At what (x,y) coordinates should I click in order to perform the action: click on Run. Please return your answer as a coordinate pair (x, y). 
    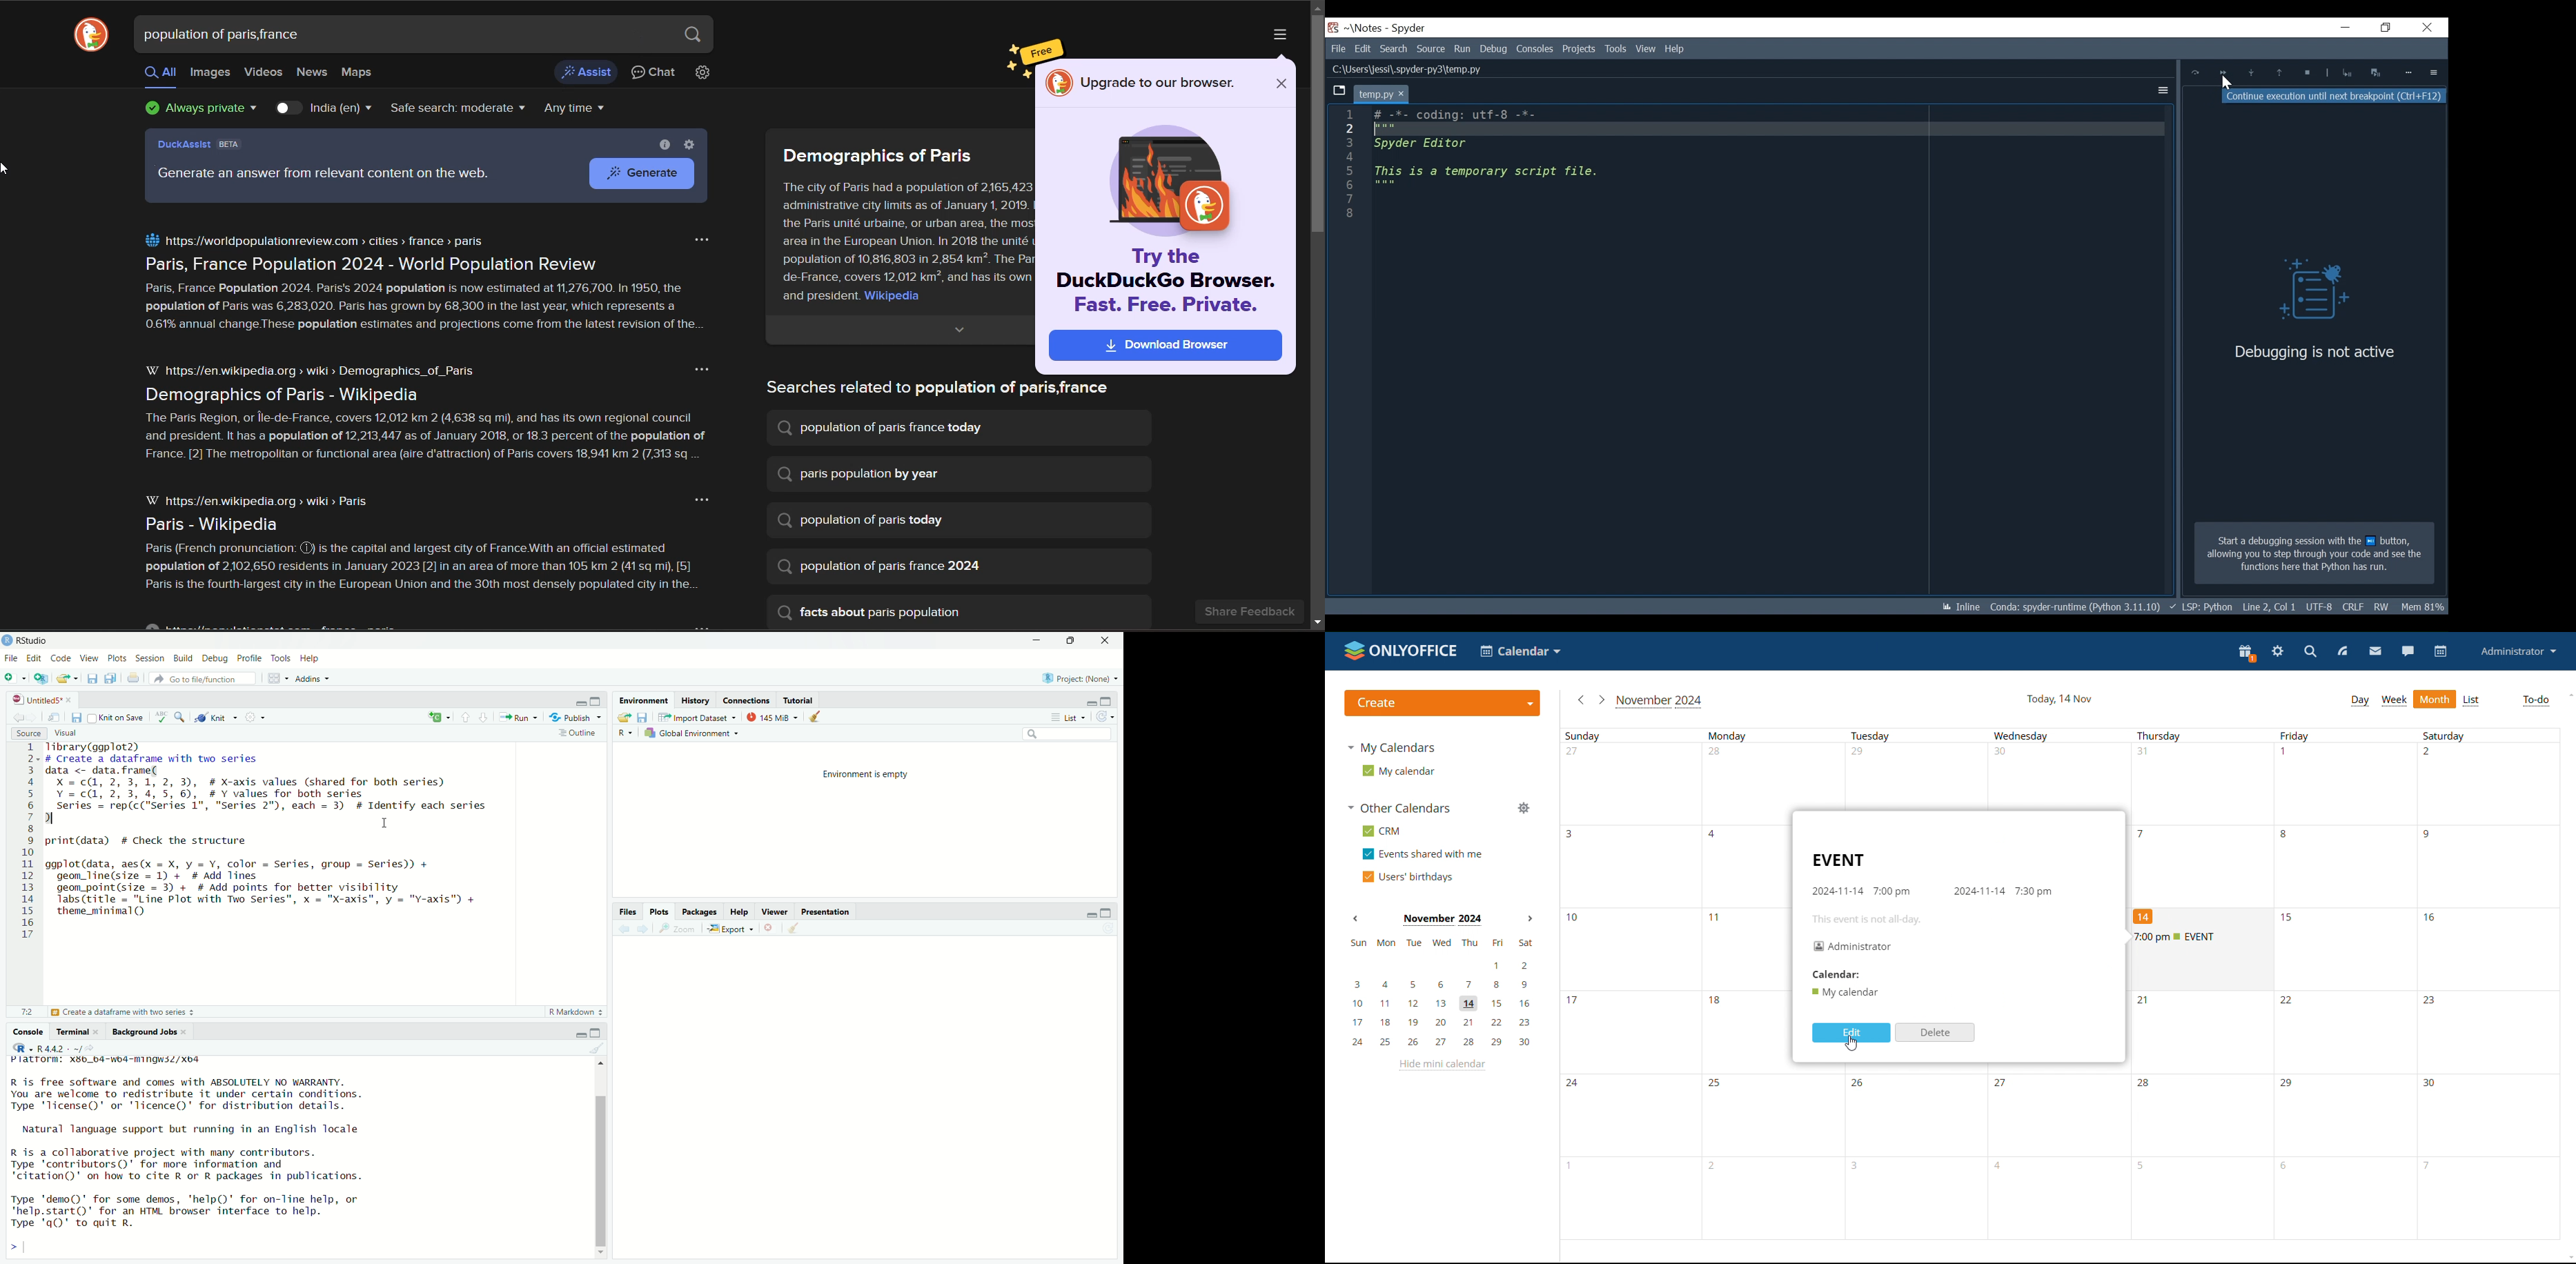
    Looking at the image, I should click on (1463, 49).